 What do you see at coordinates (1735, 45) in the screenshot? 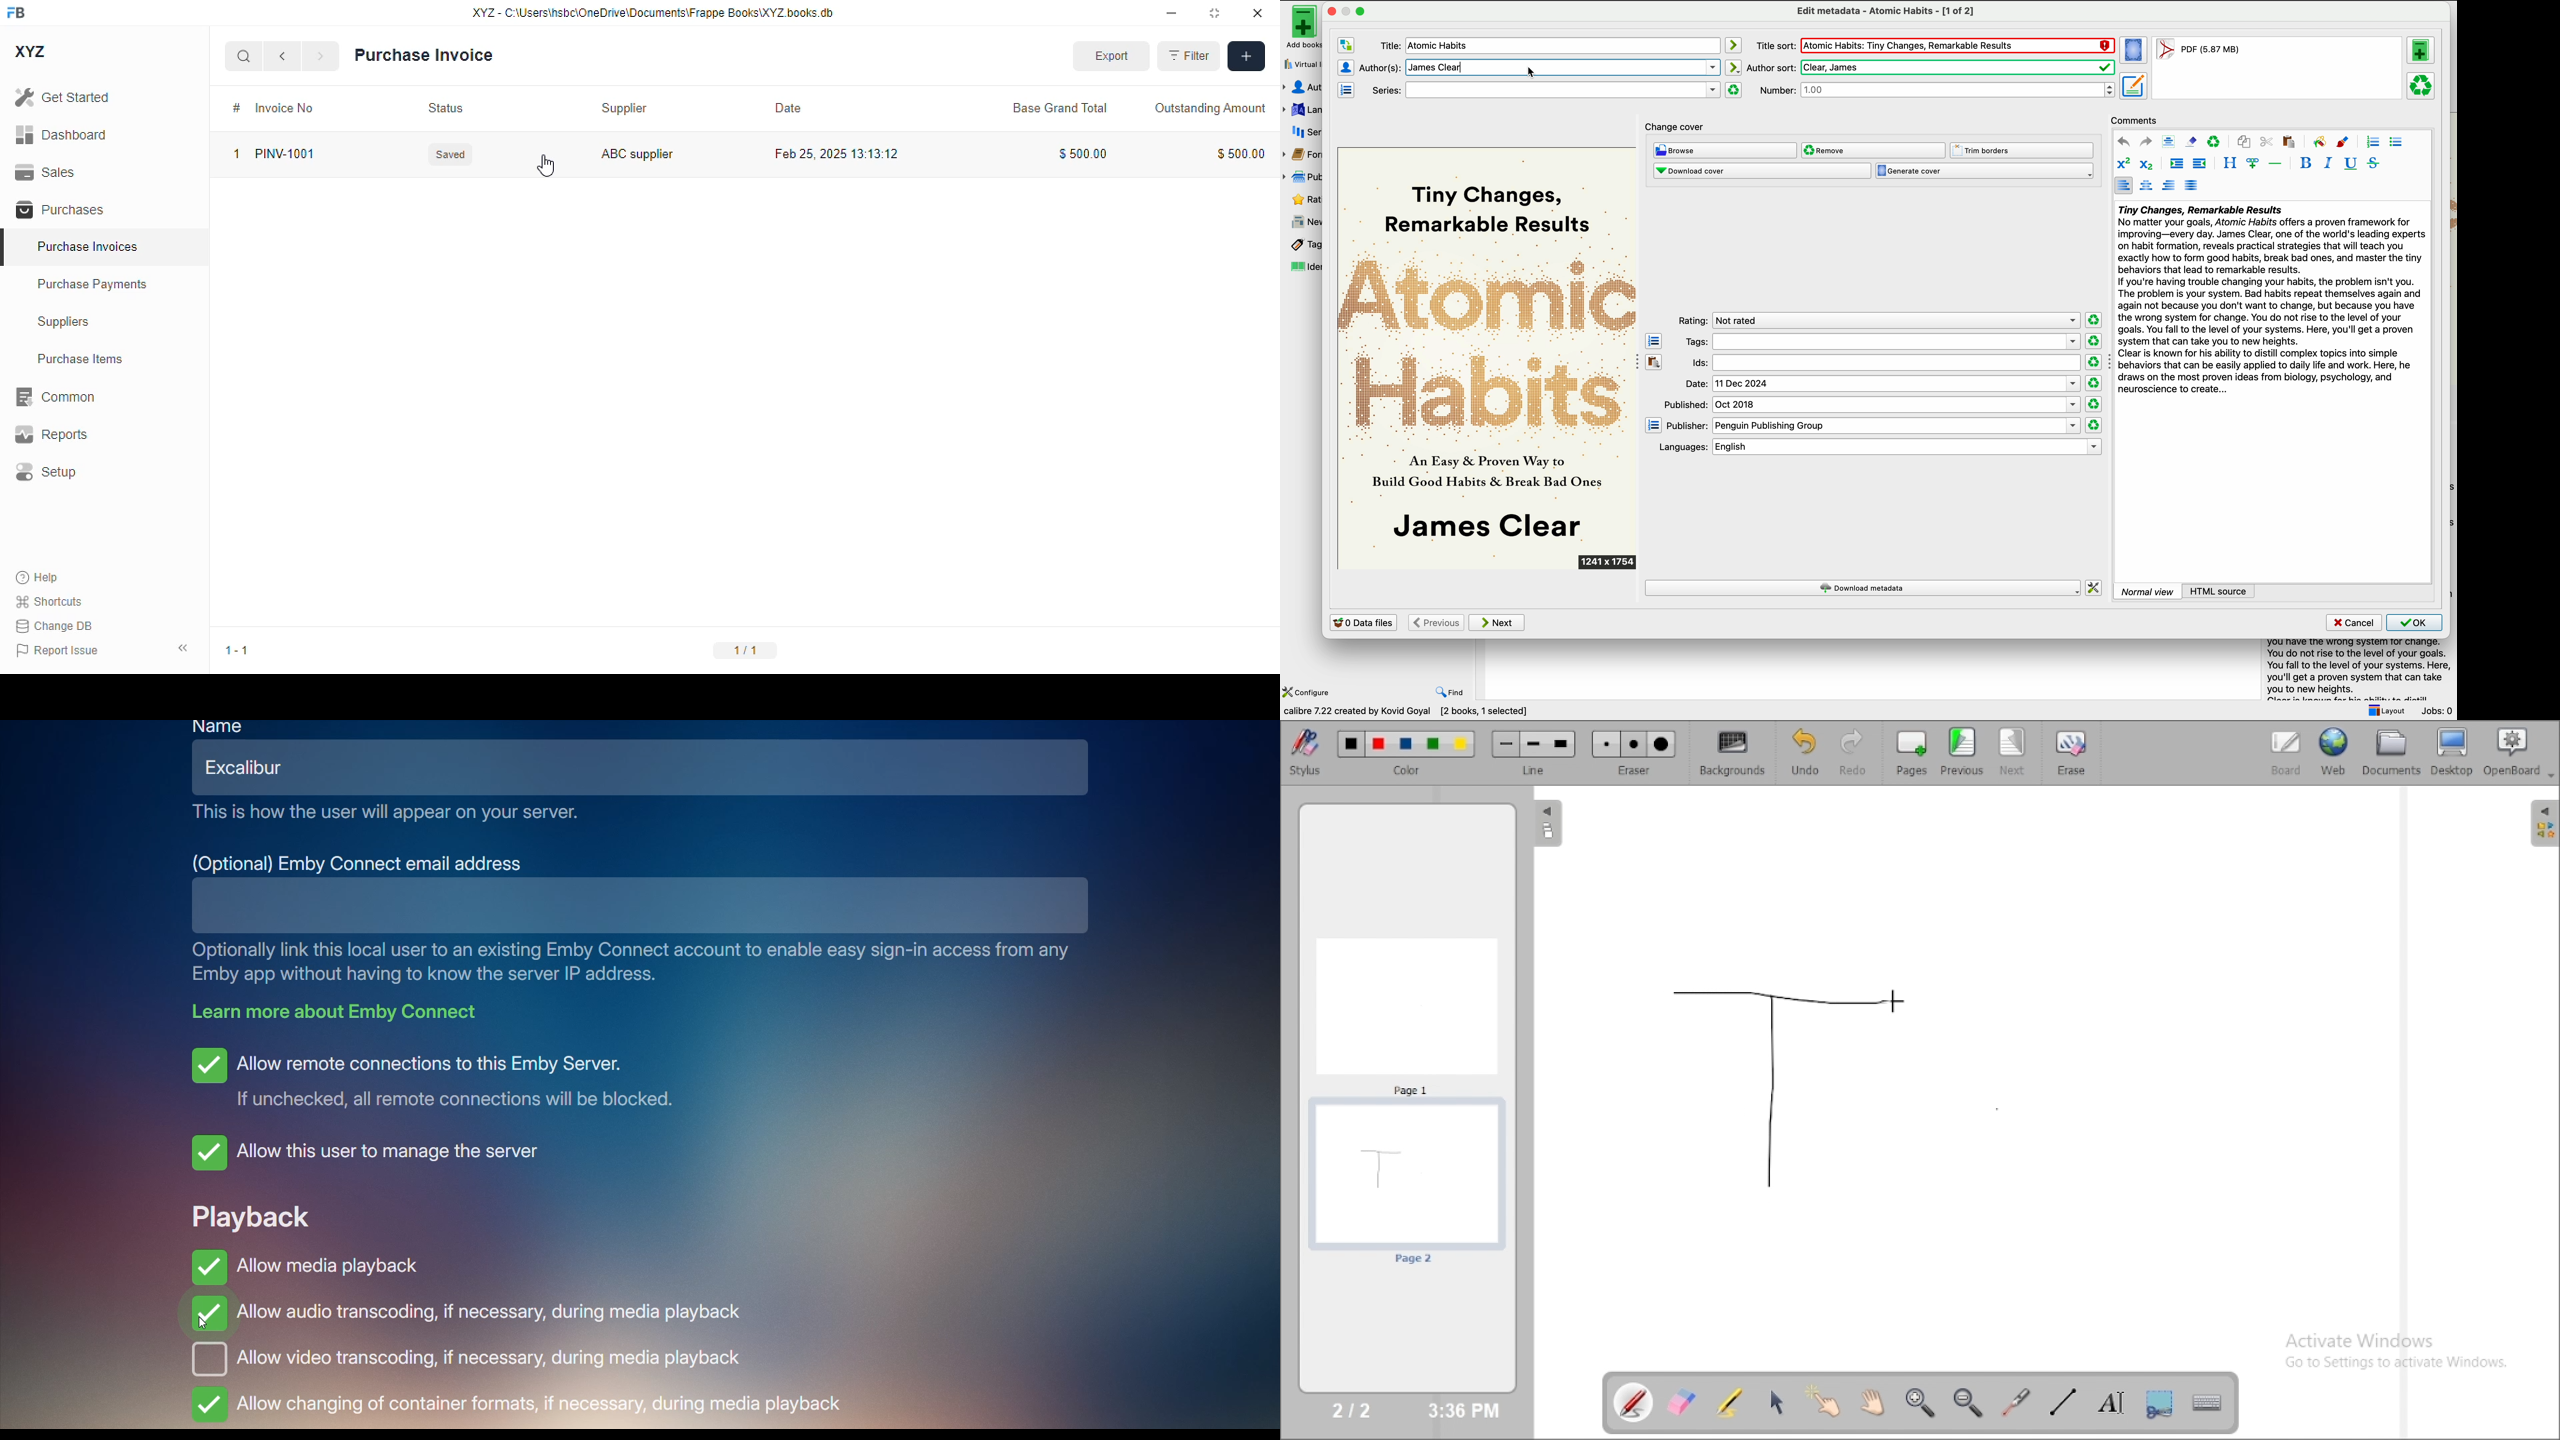
I see `automatically mode icon` at bounding box center [1735, 45].